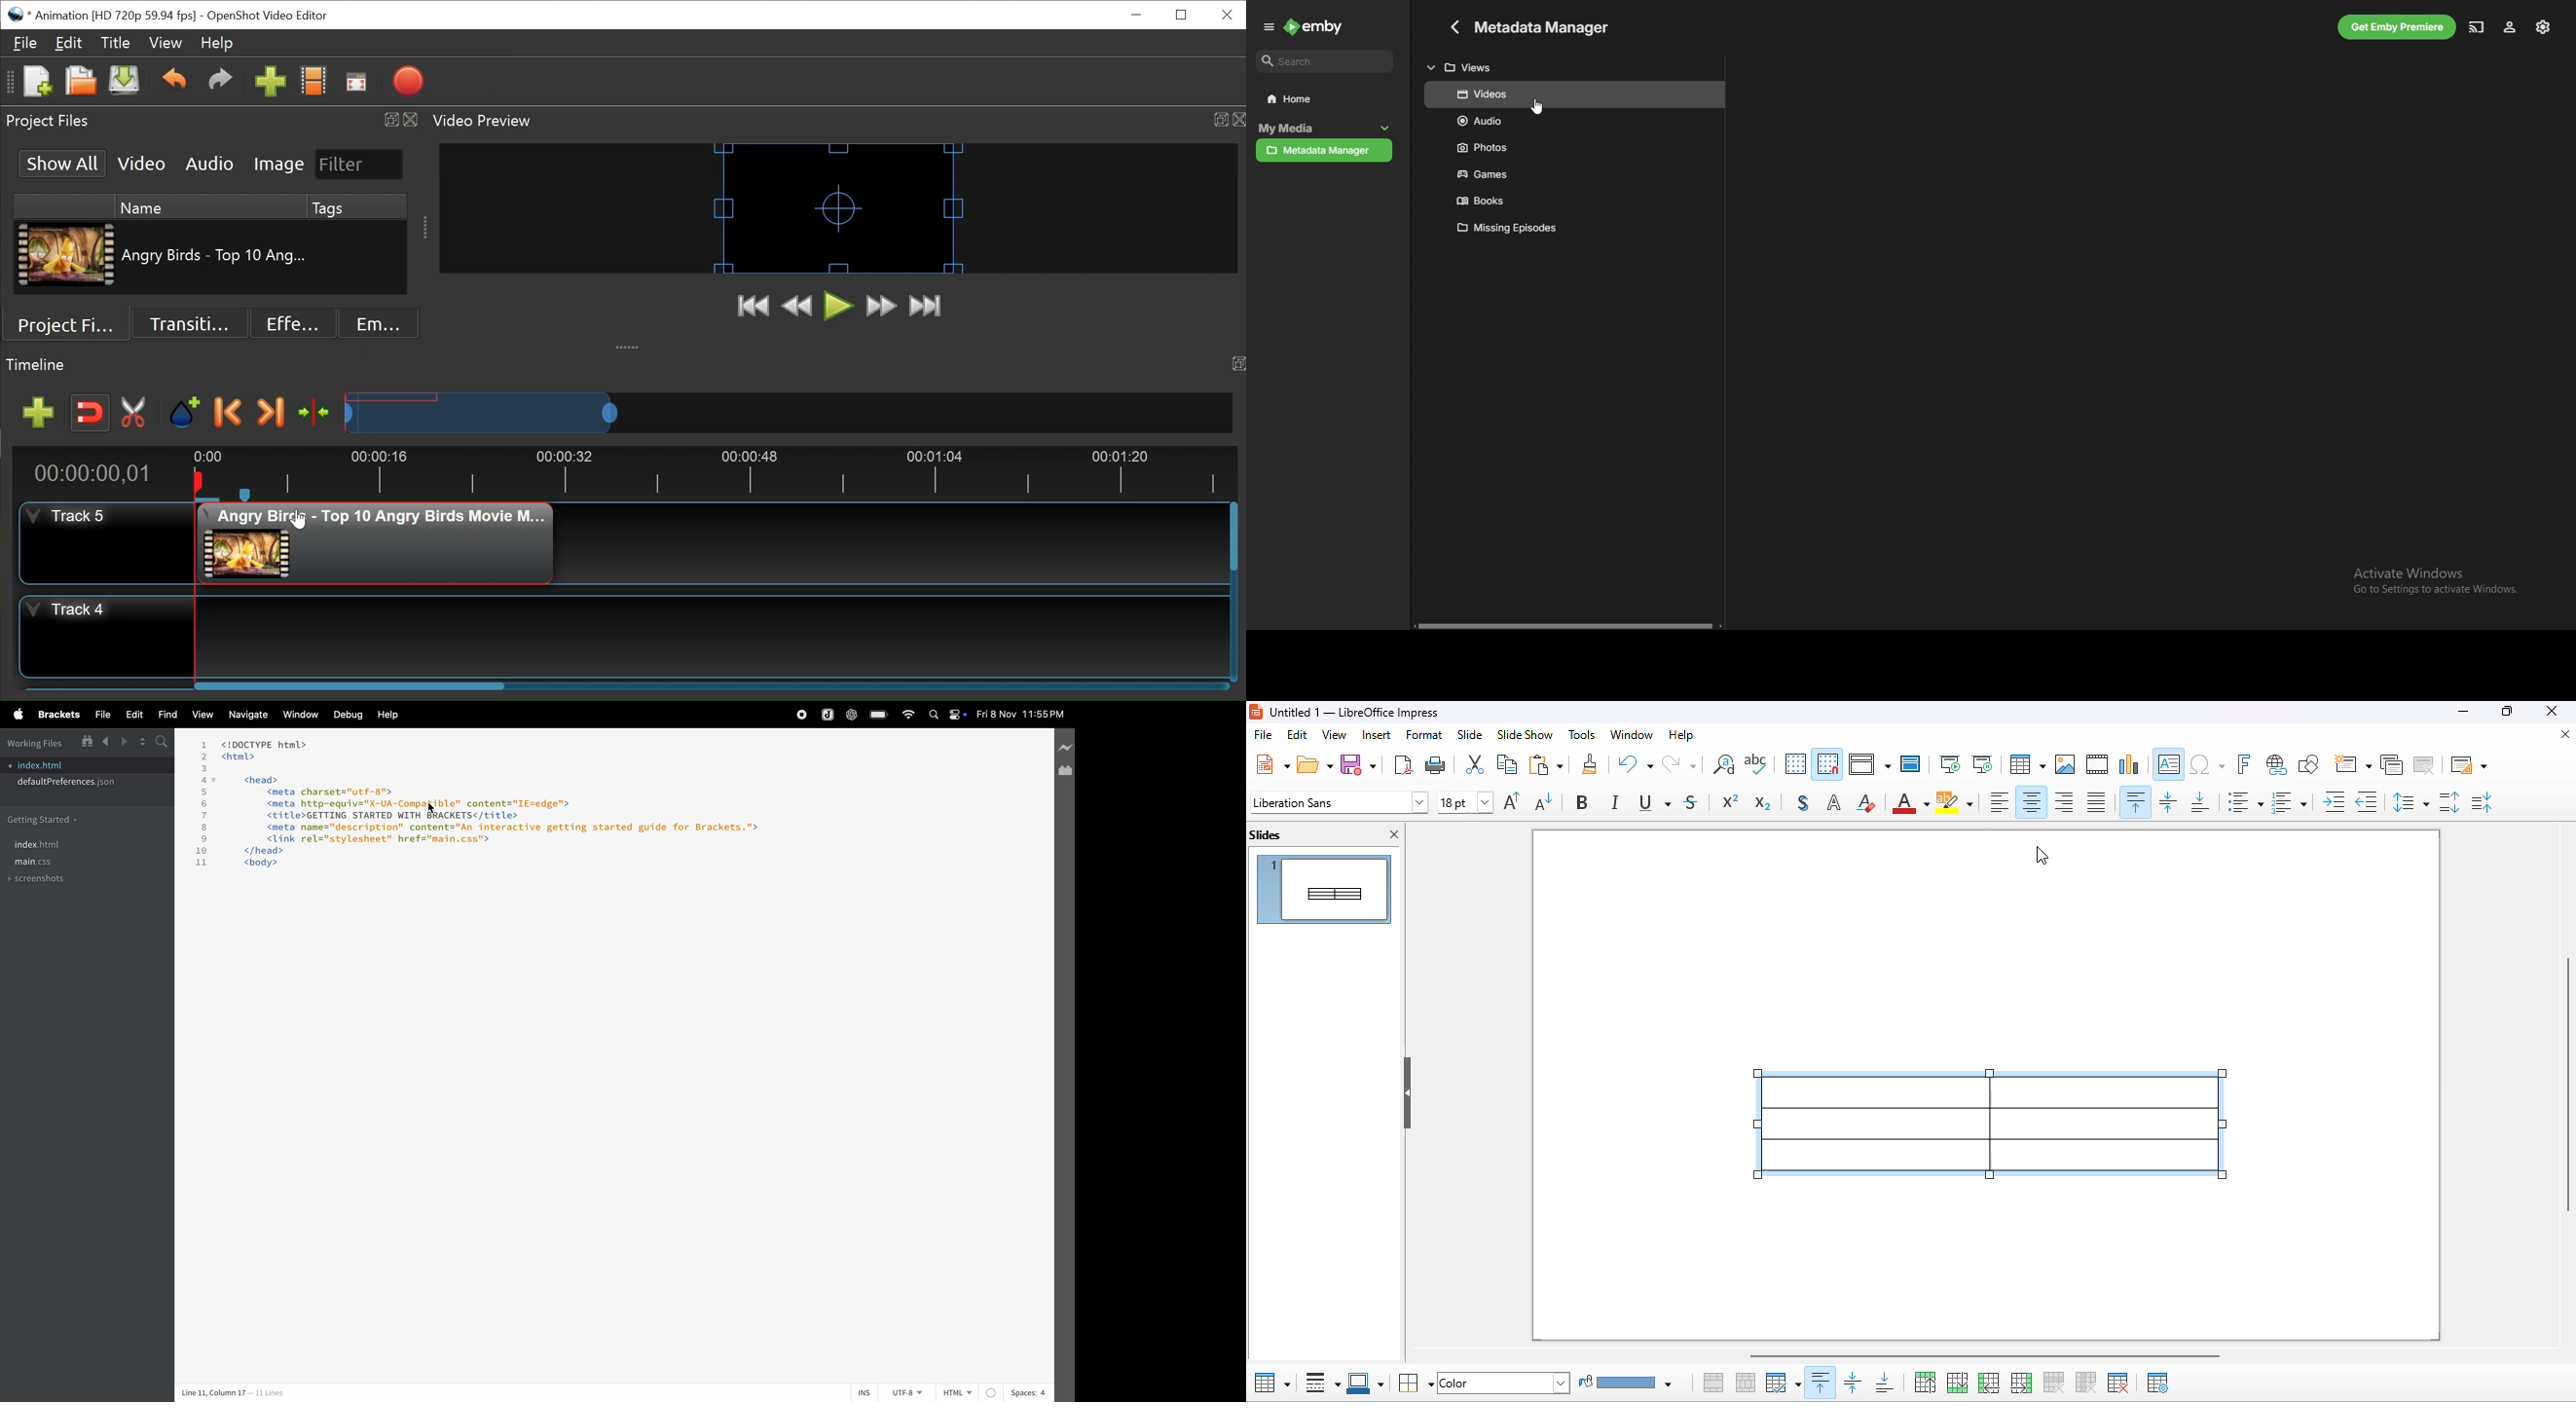 The width and height of the screenshot is (2576, 1428). I want to click on clone formatting, so click(1590, 763).